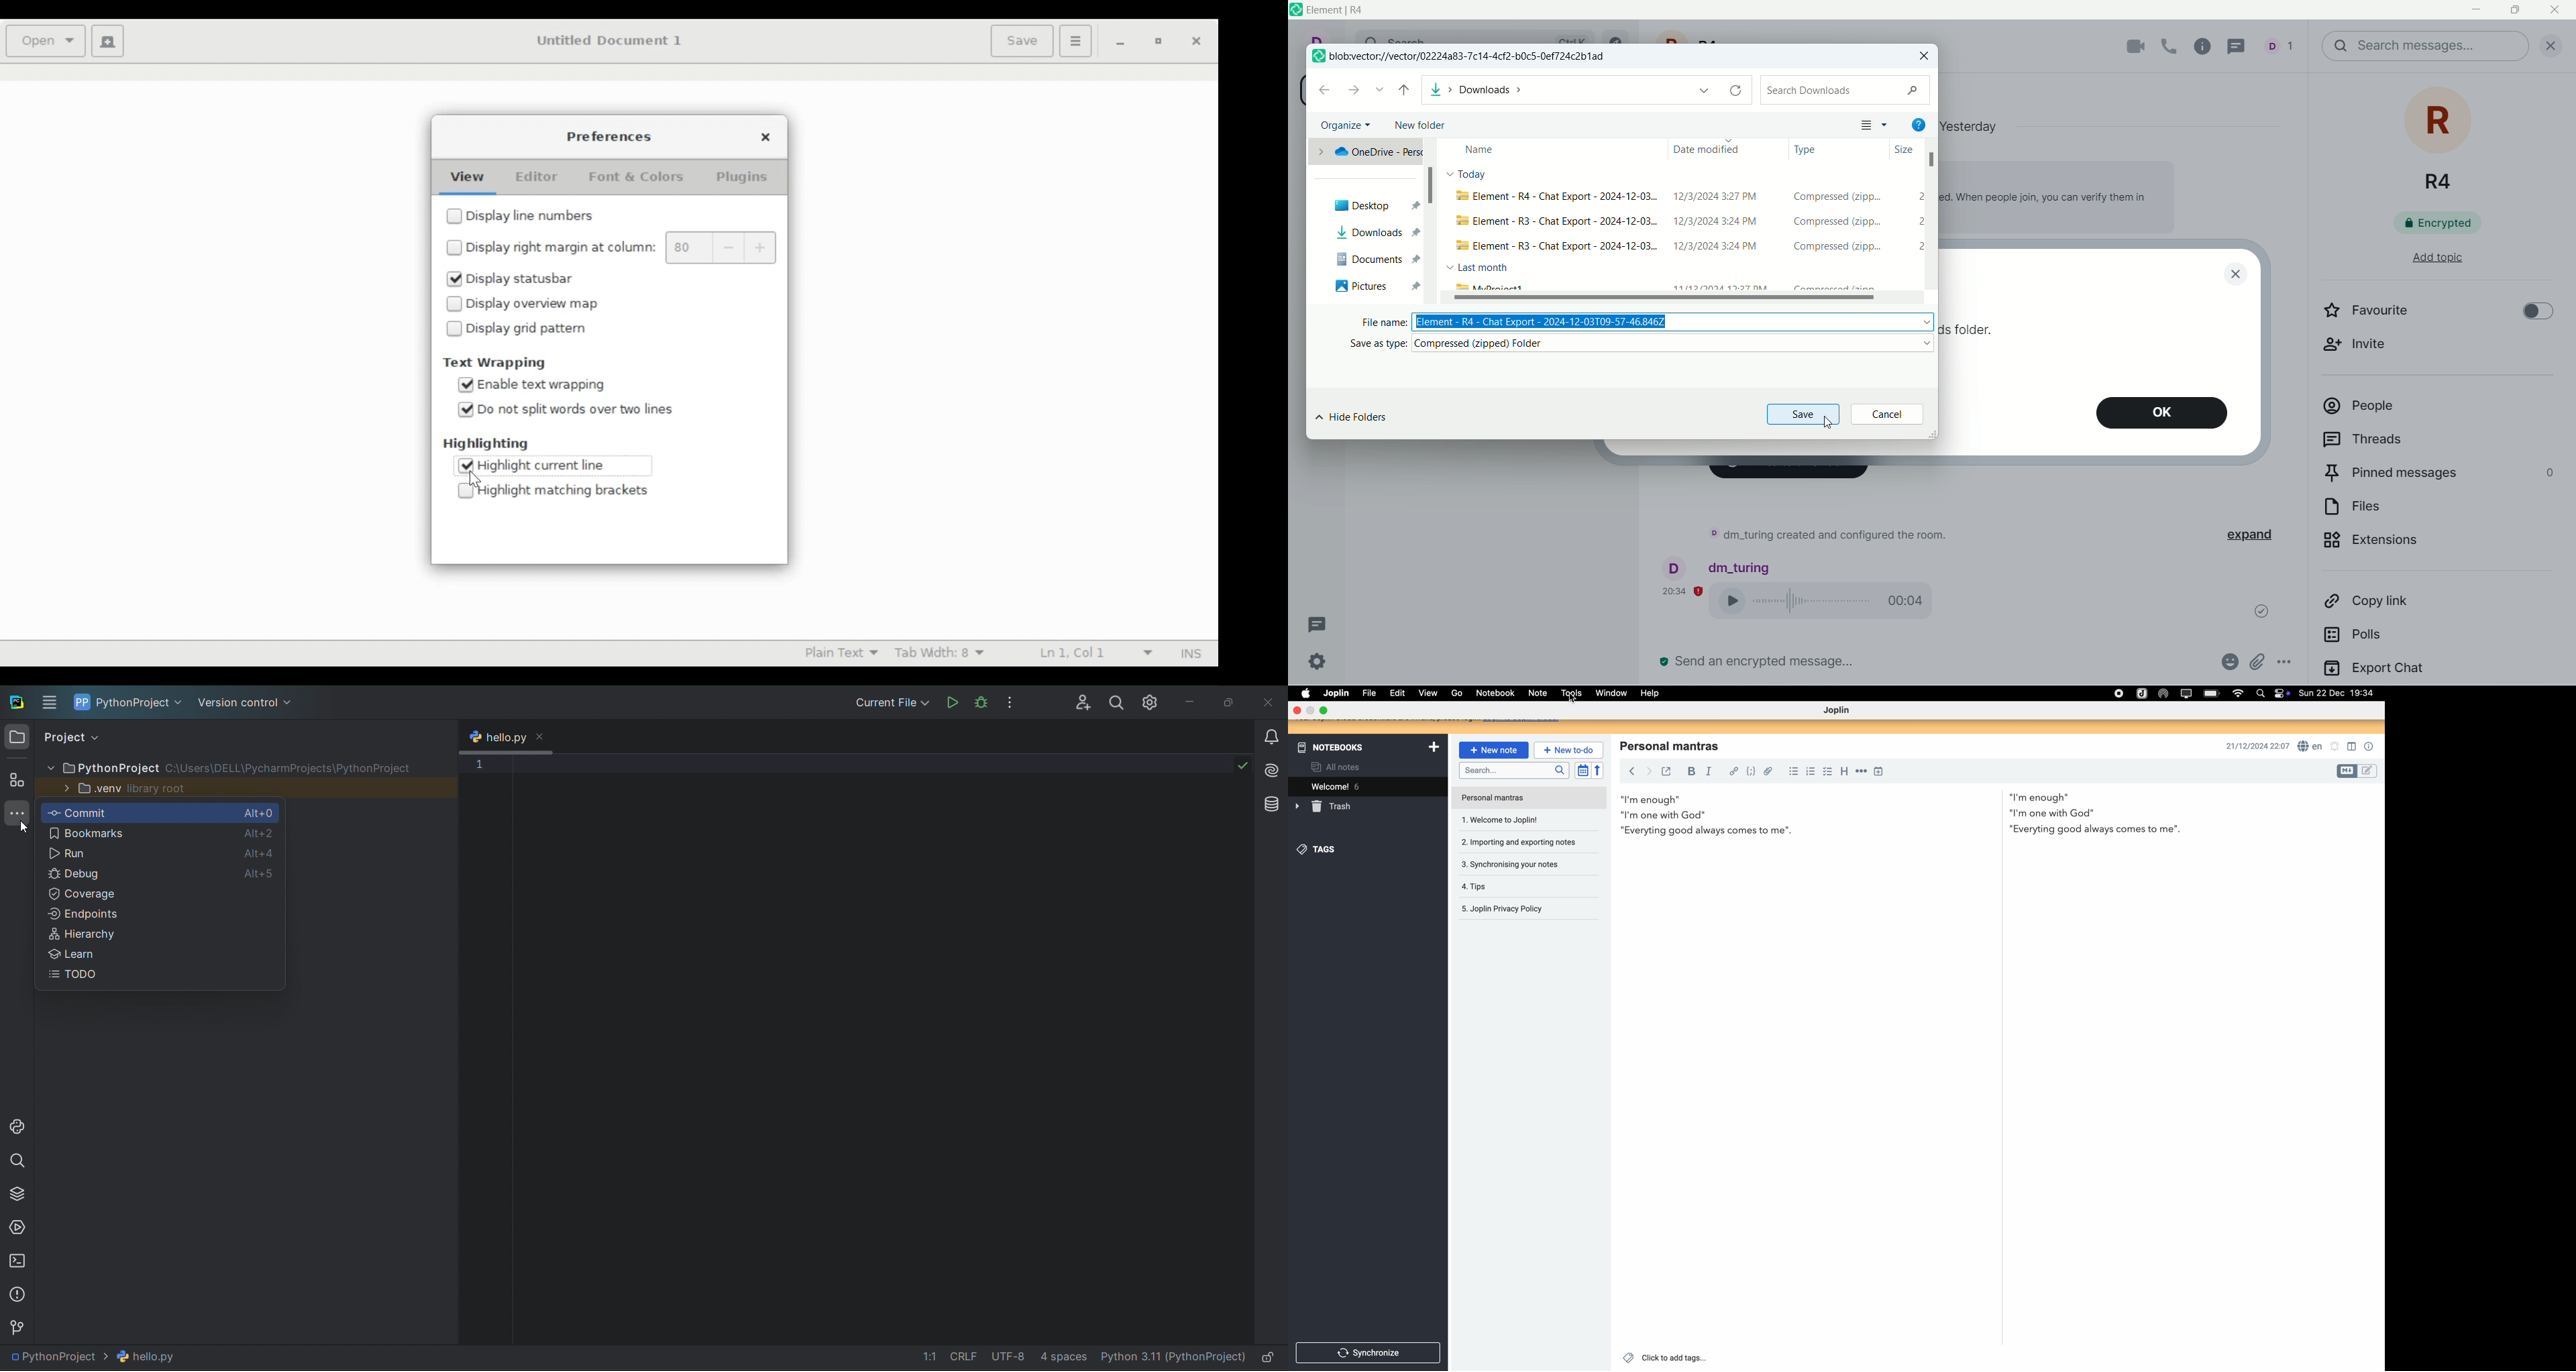 This screenshot has width=2576, height=1372. Describe the element at coordinates (1531, 797) in the screenshot. I see `personal mantras note` at that location.